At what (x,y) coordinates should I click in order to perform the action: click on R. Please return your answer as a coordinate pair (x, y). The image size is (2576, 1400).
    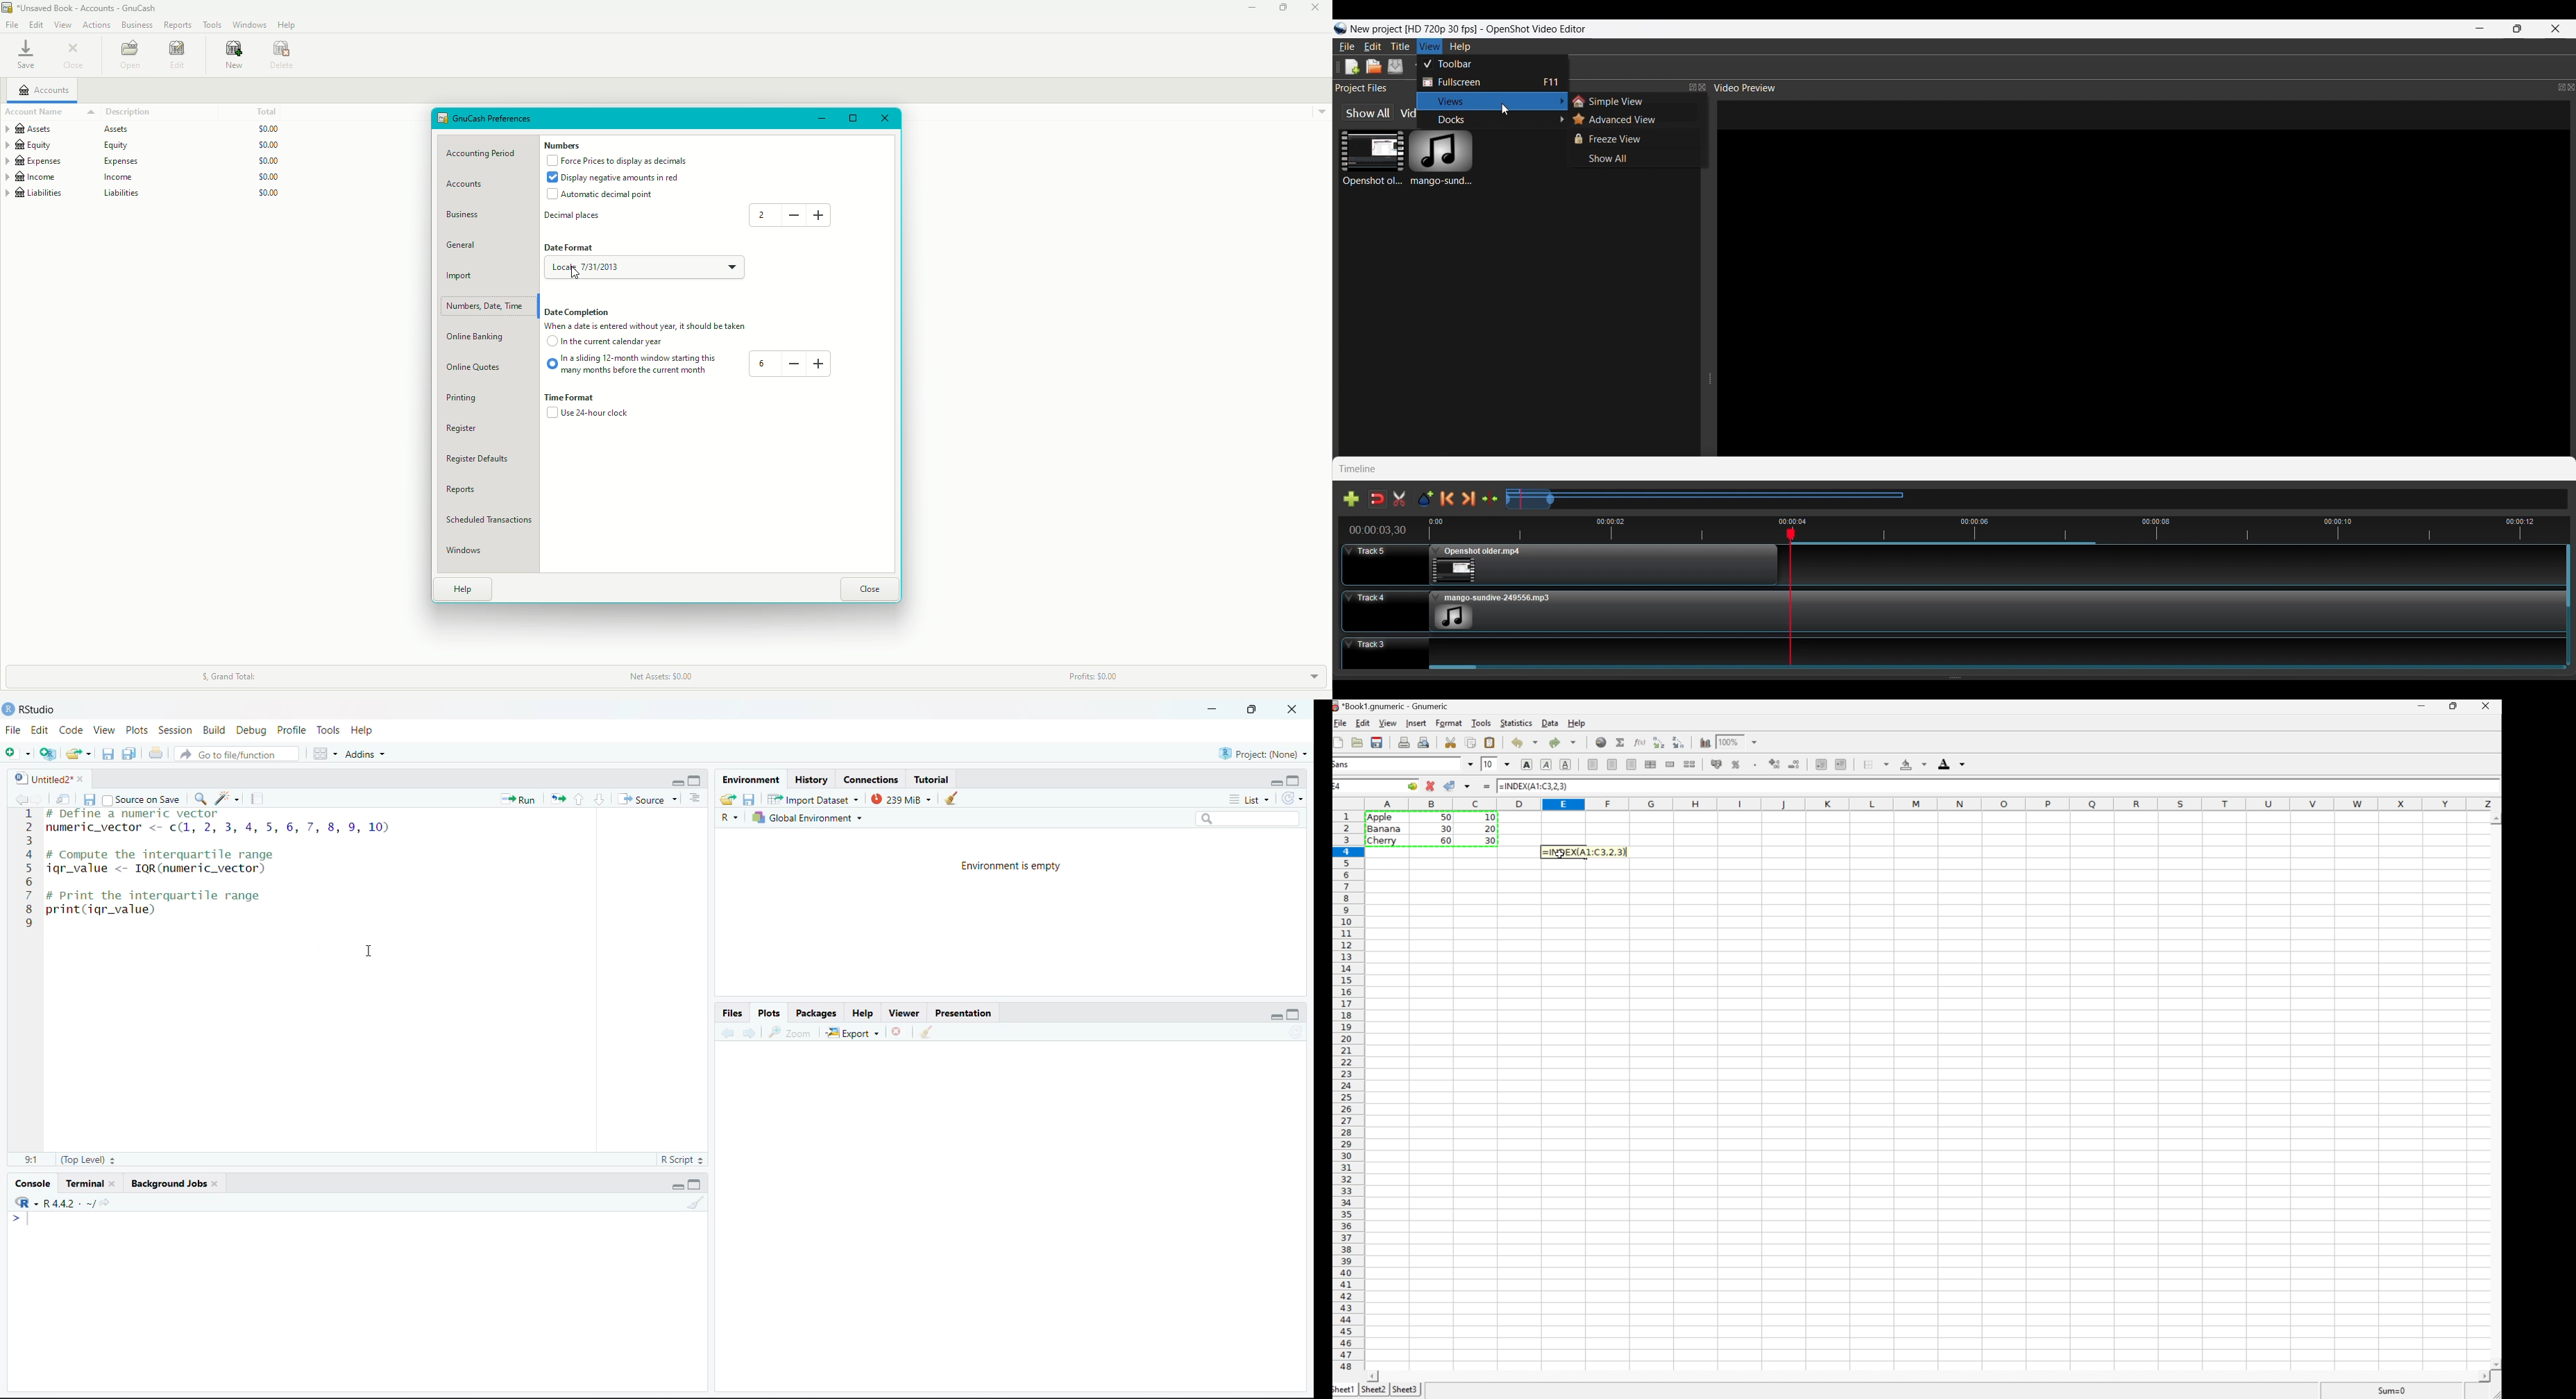
    Looking at the image, I should click on (25, 1203).